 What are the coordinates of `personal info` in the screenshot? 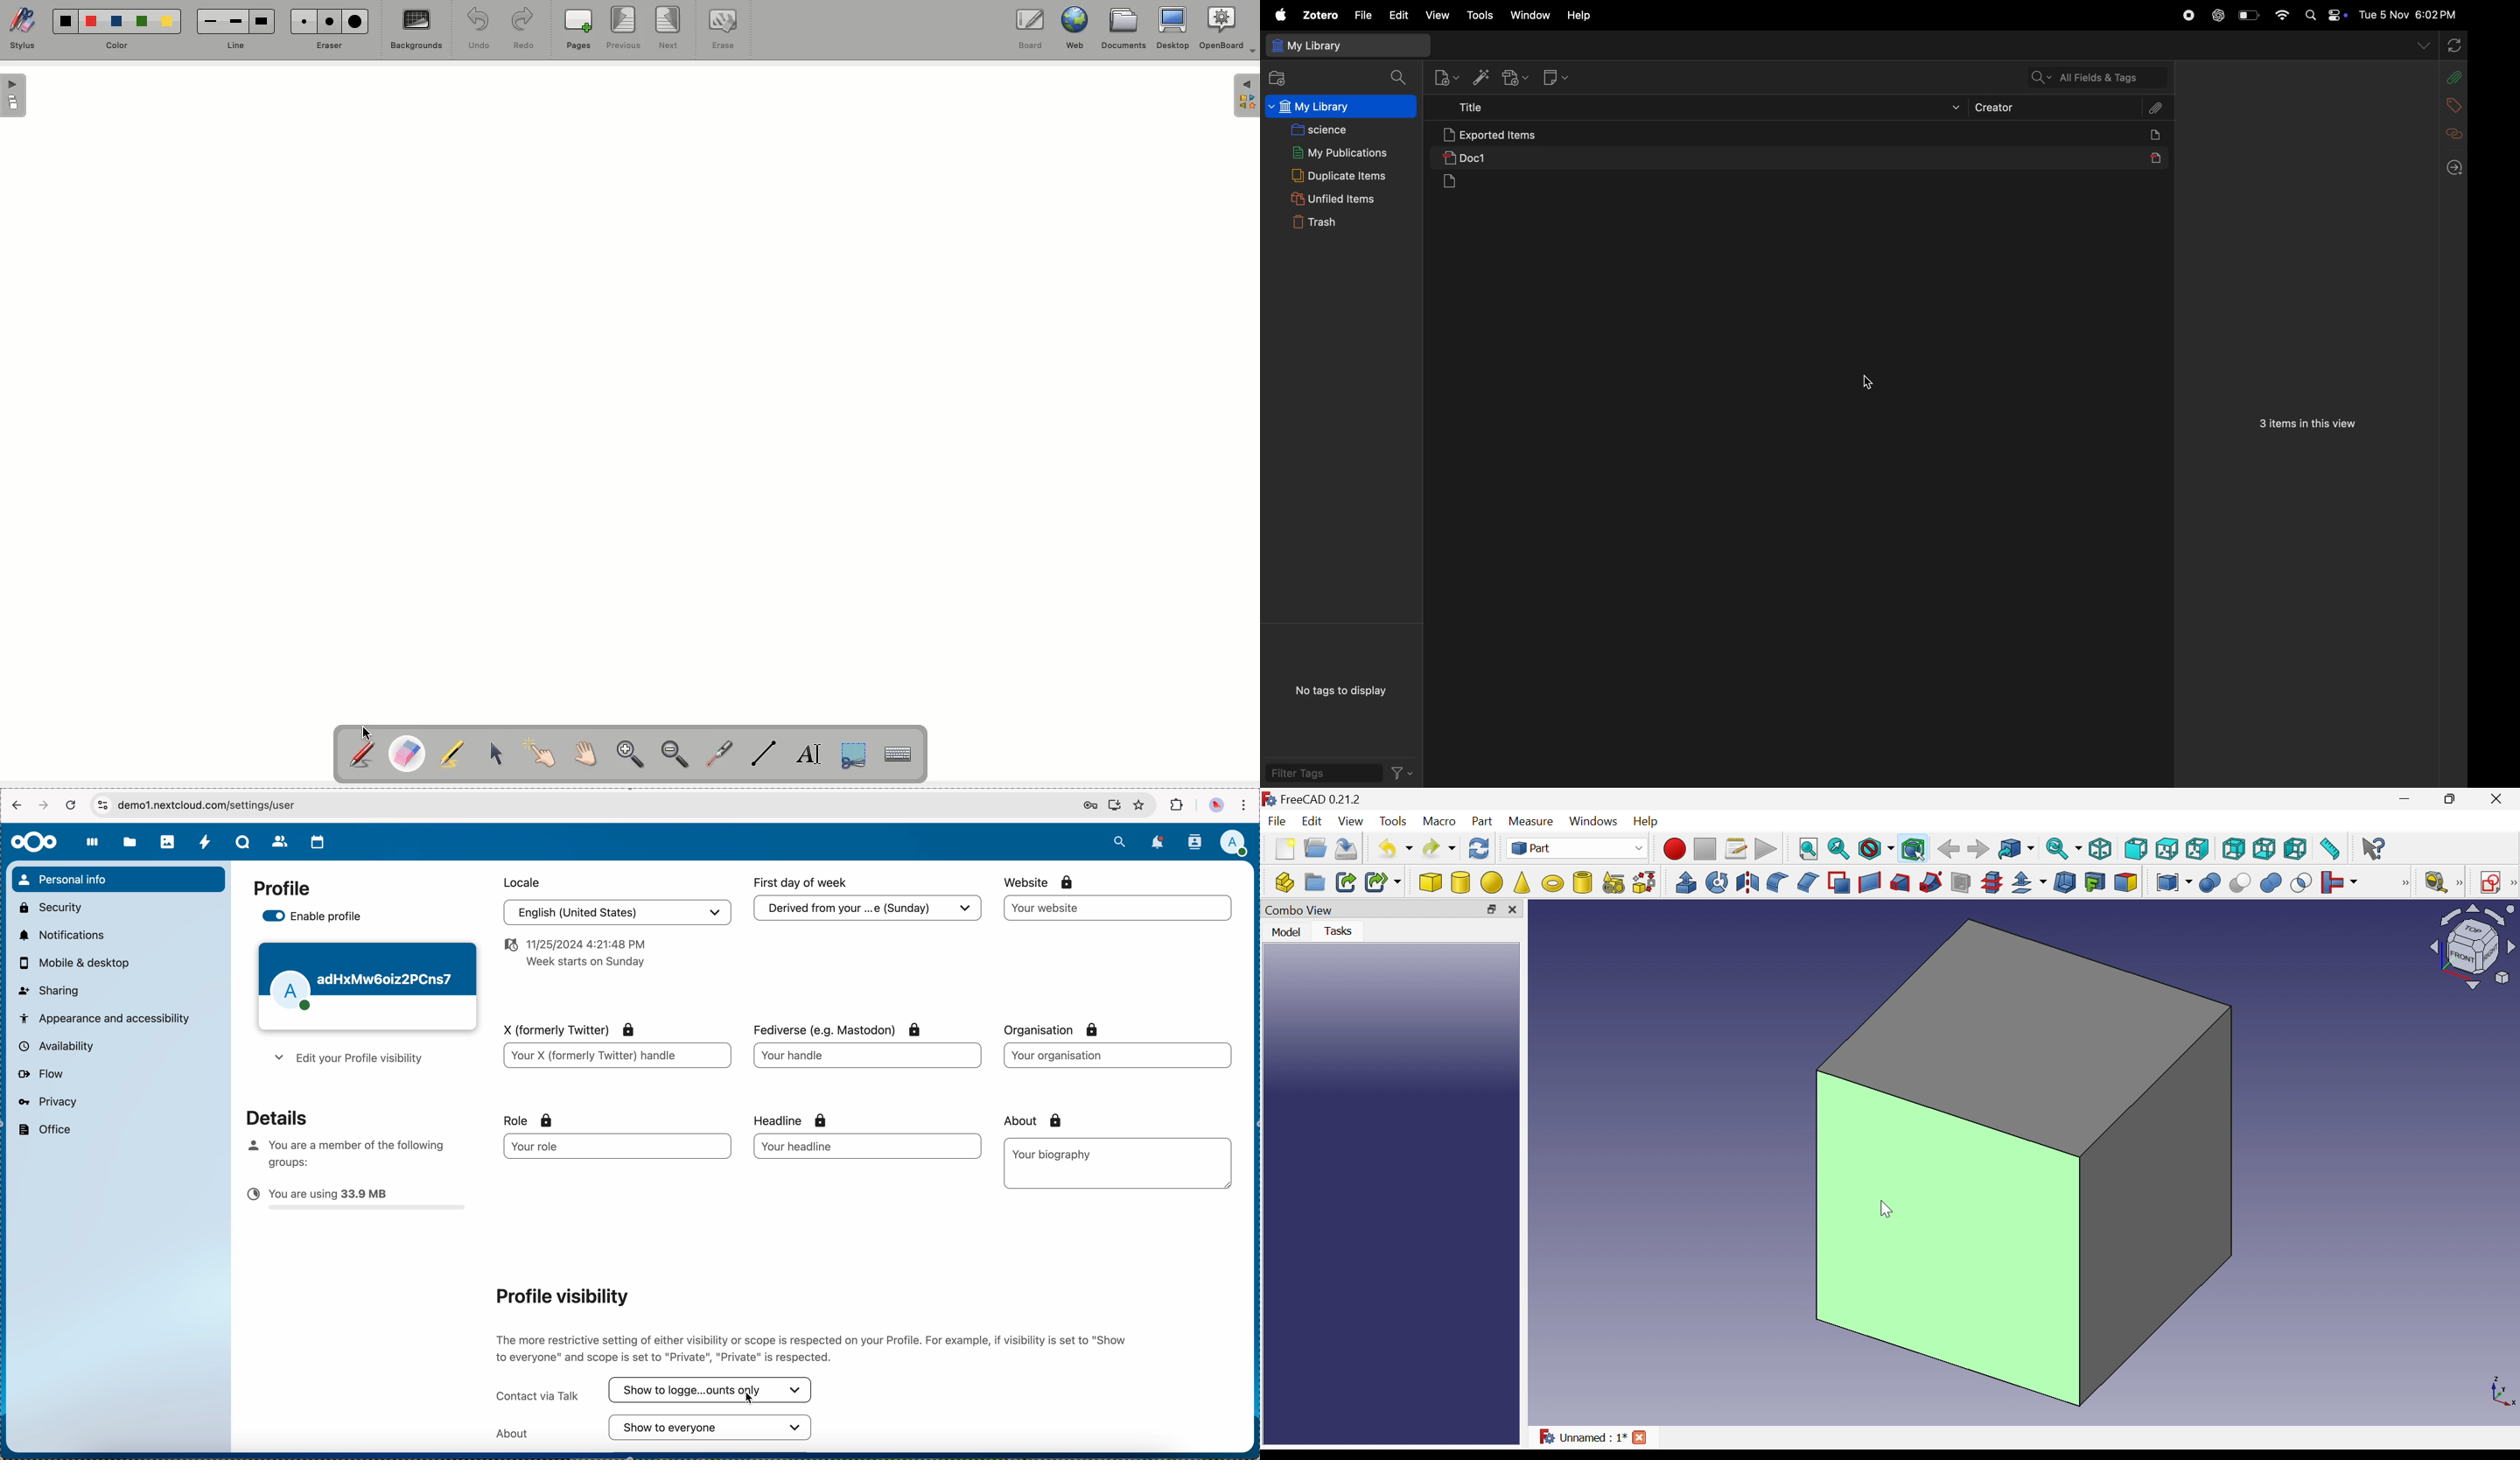 It's located at (118, 880).